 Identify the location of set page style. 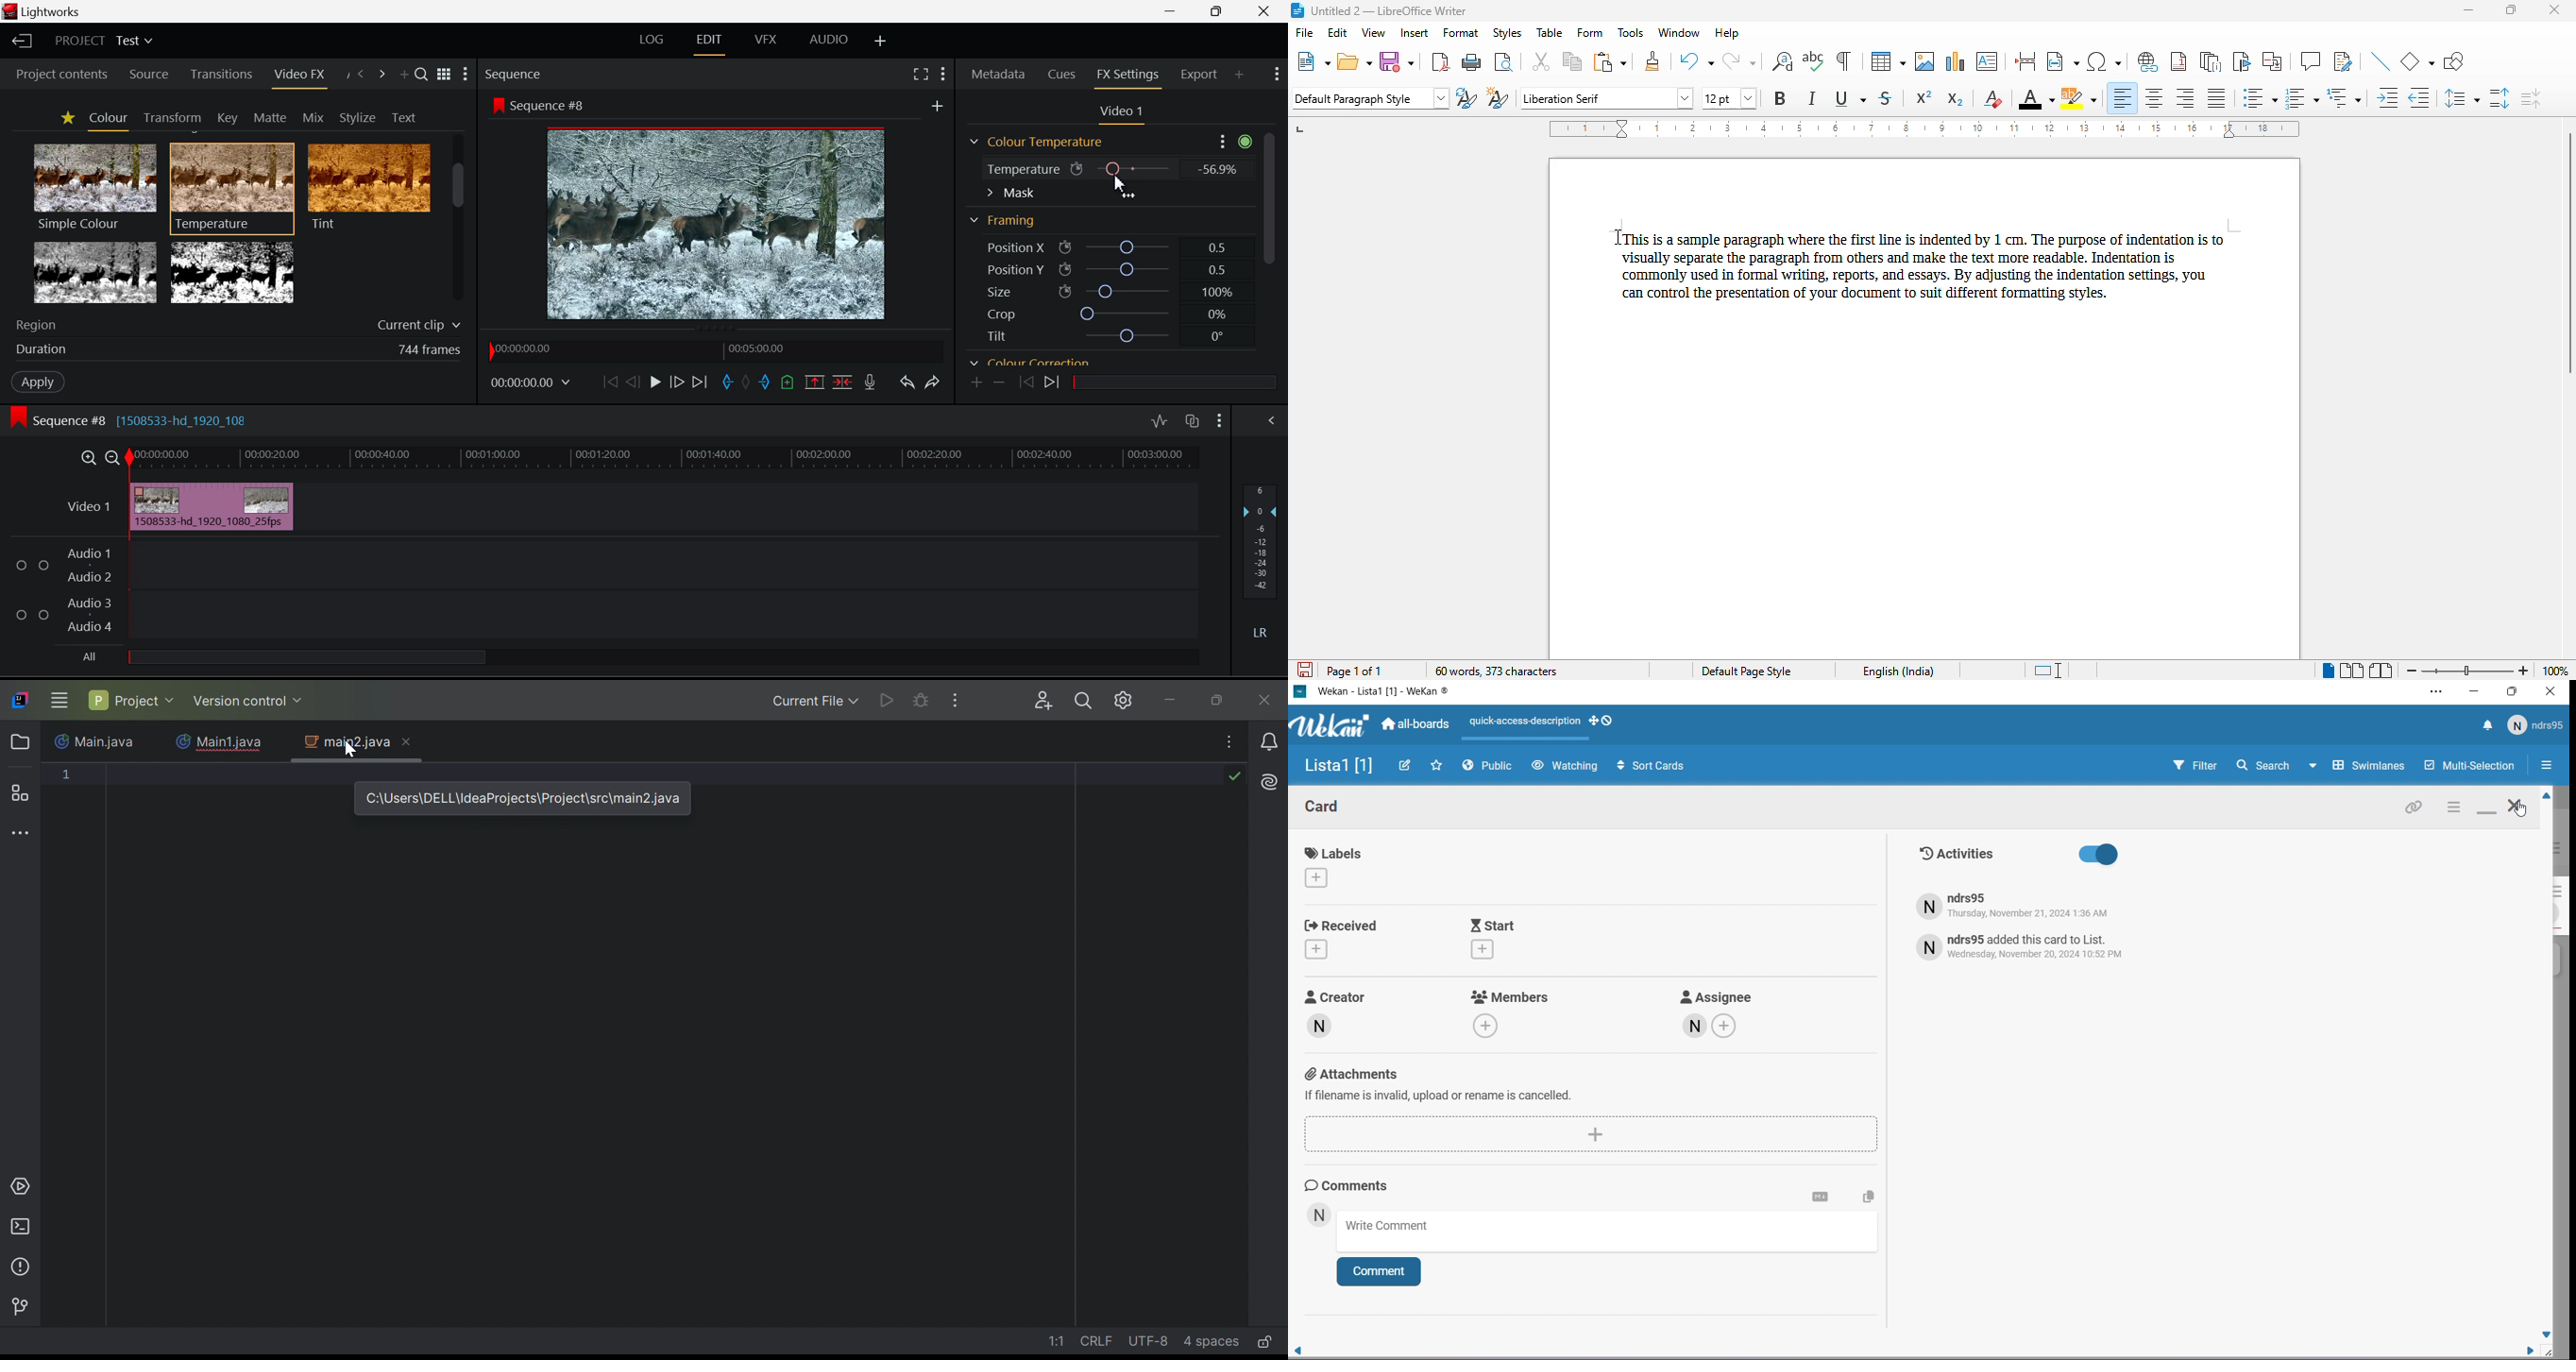
(1370, 98).